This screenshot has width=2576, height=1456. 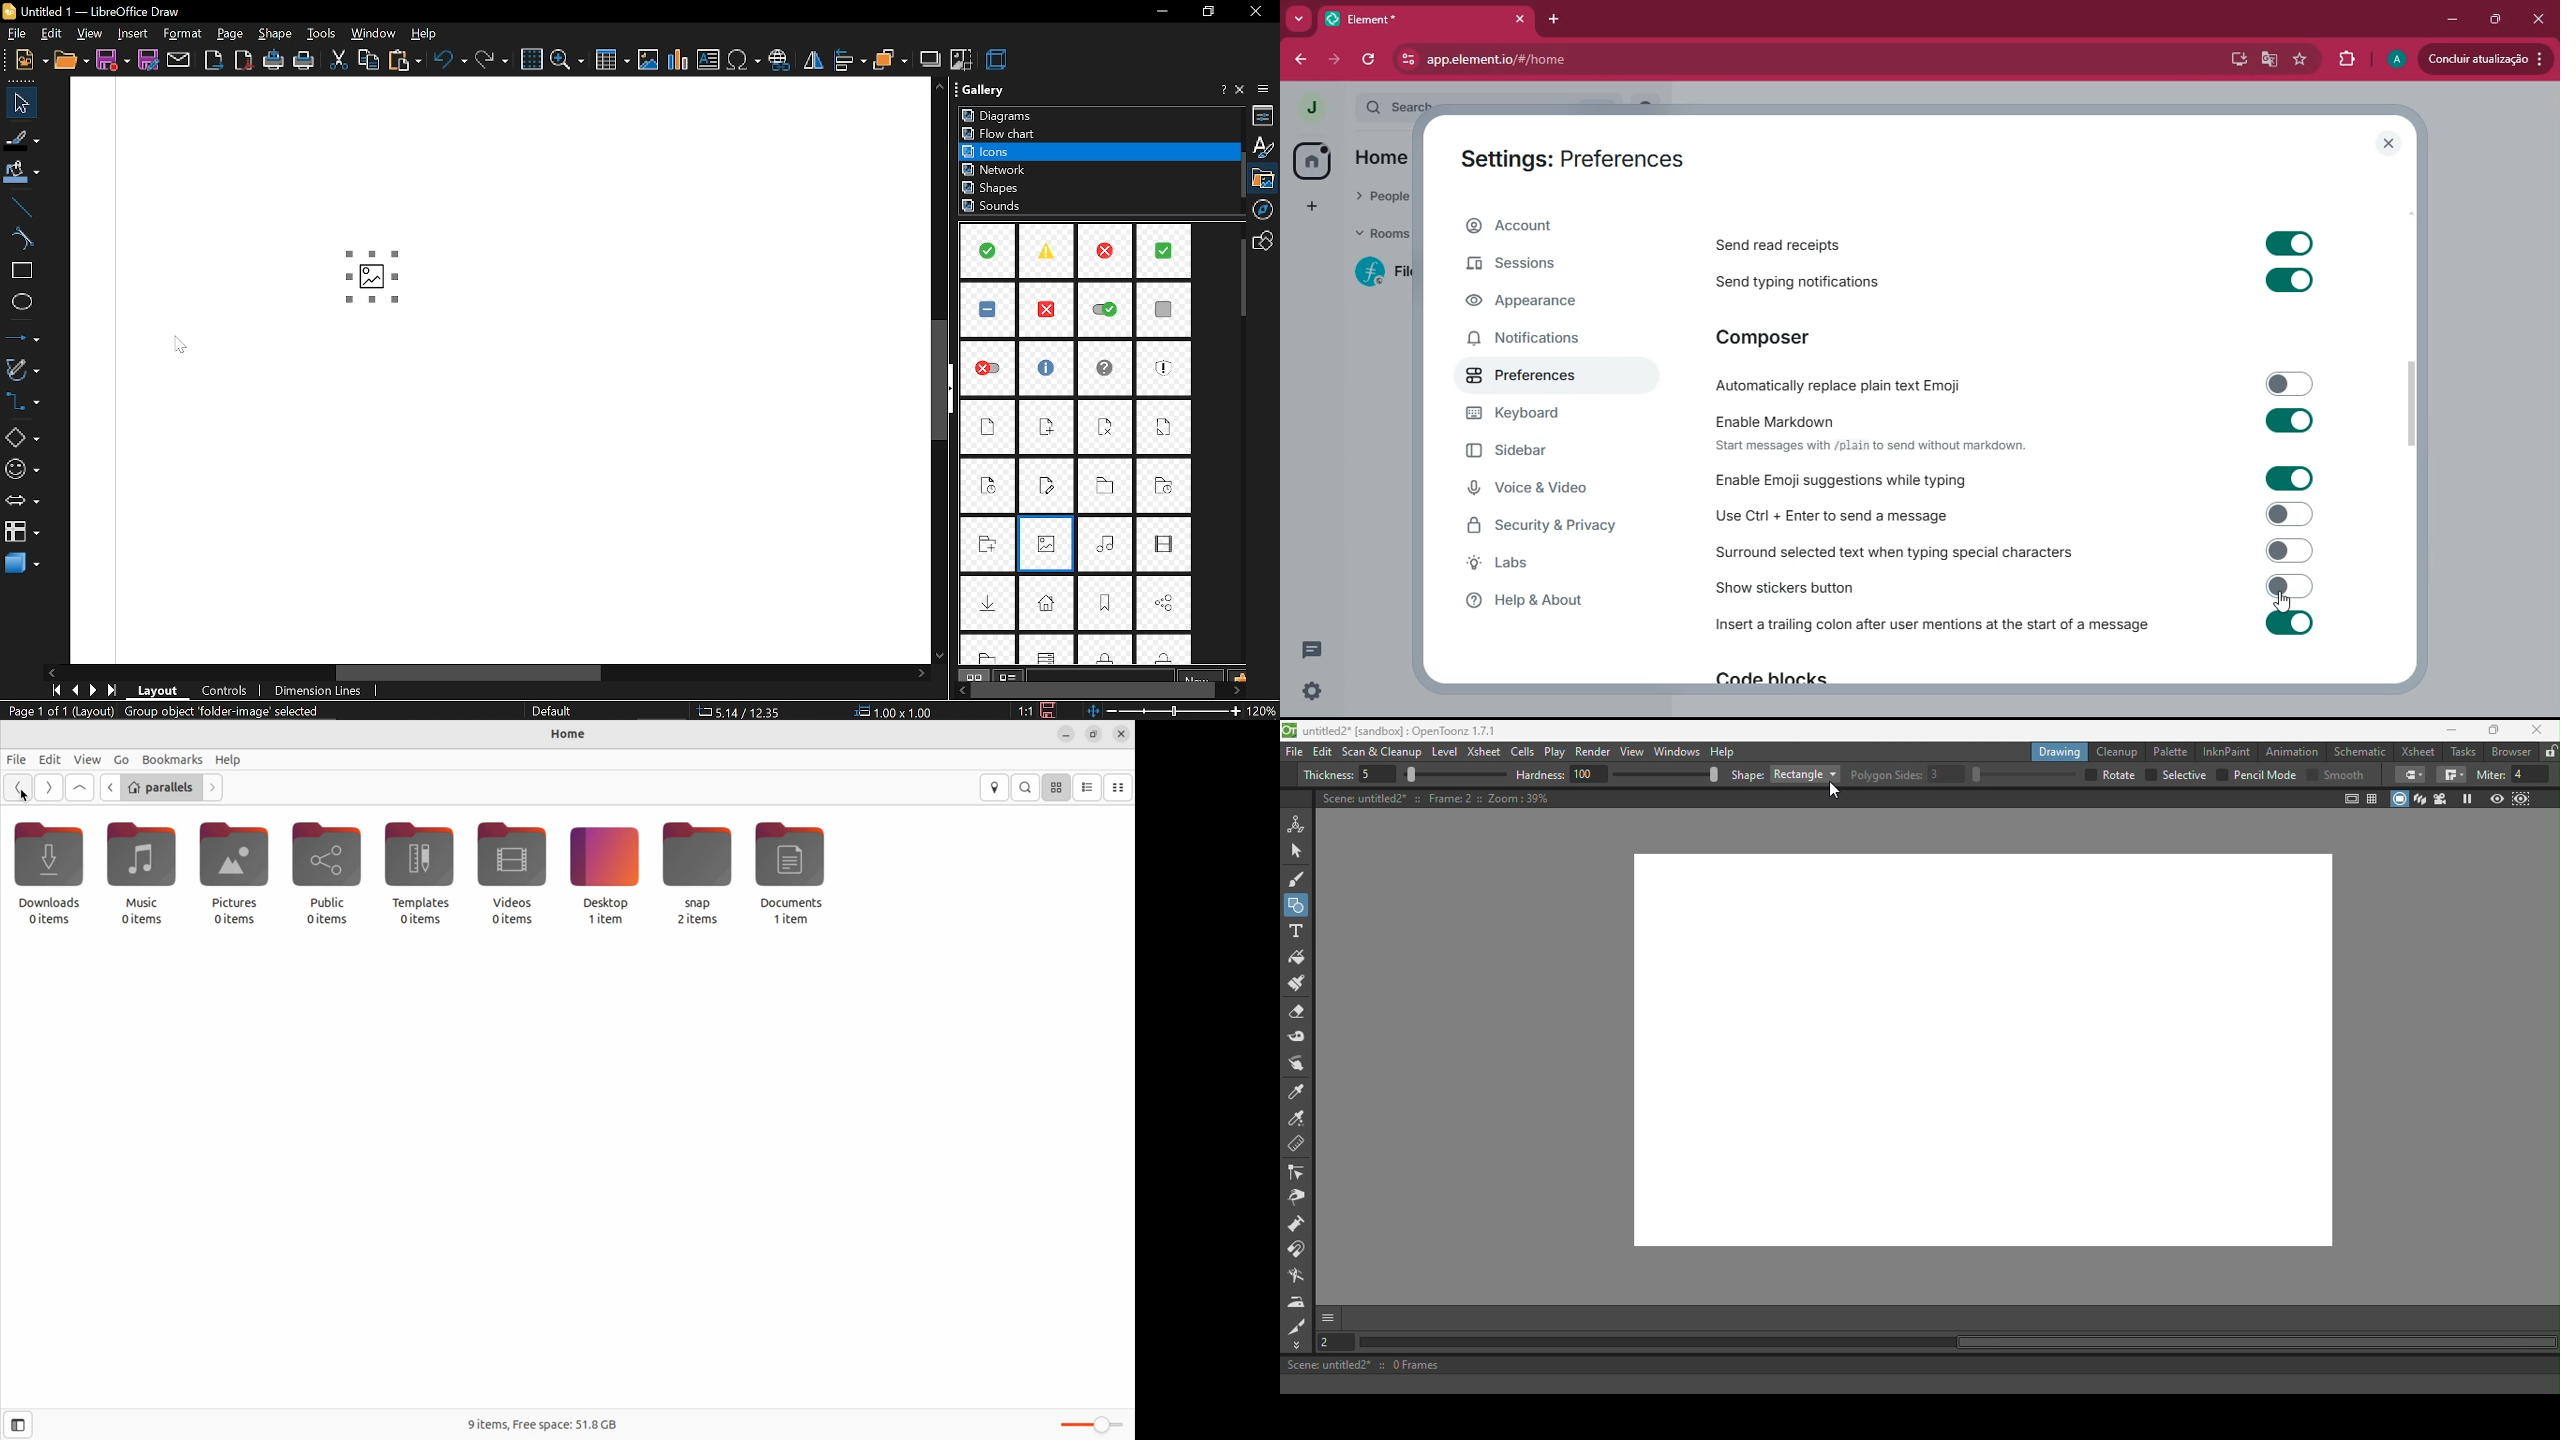 I want to click on Fill tool, so click(x=1301, y=958).